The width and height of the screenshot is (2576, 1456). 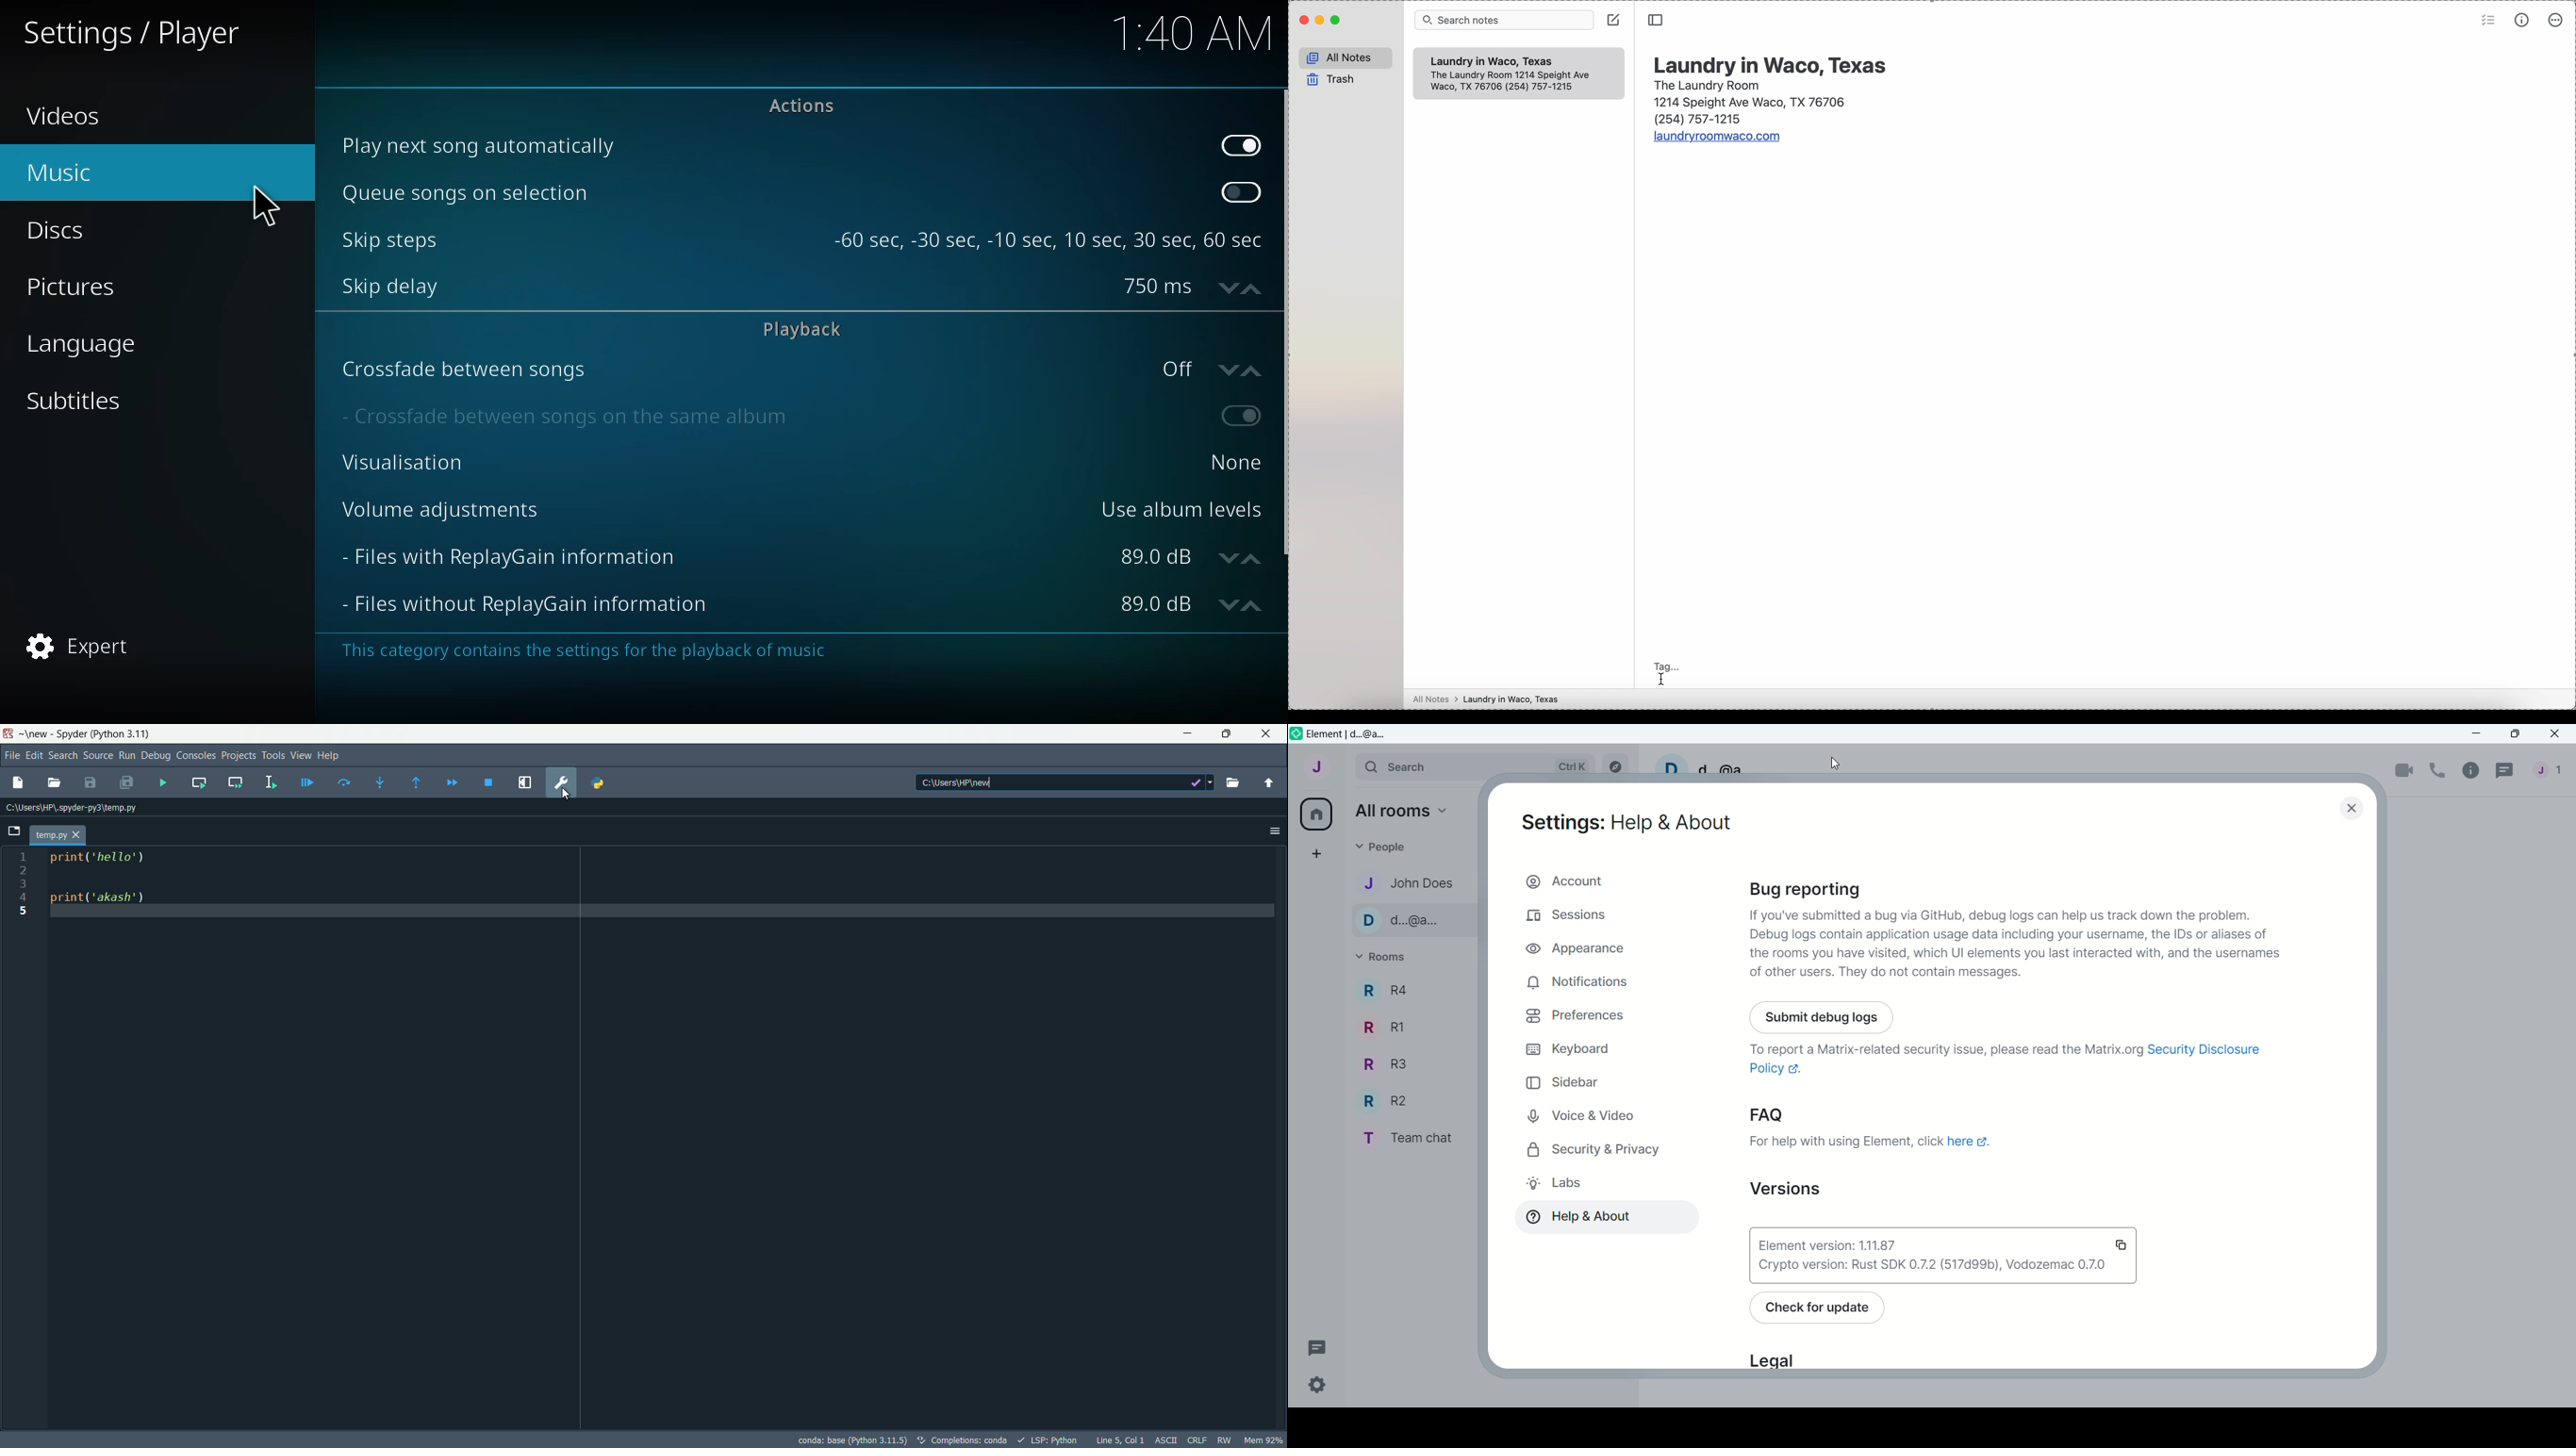 I want to click on run selection, so click(x=270, y=782).